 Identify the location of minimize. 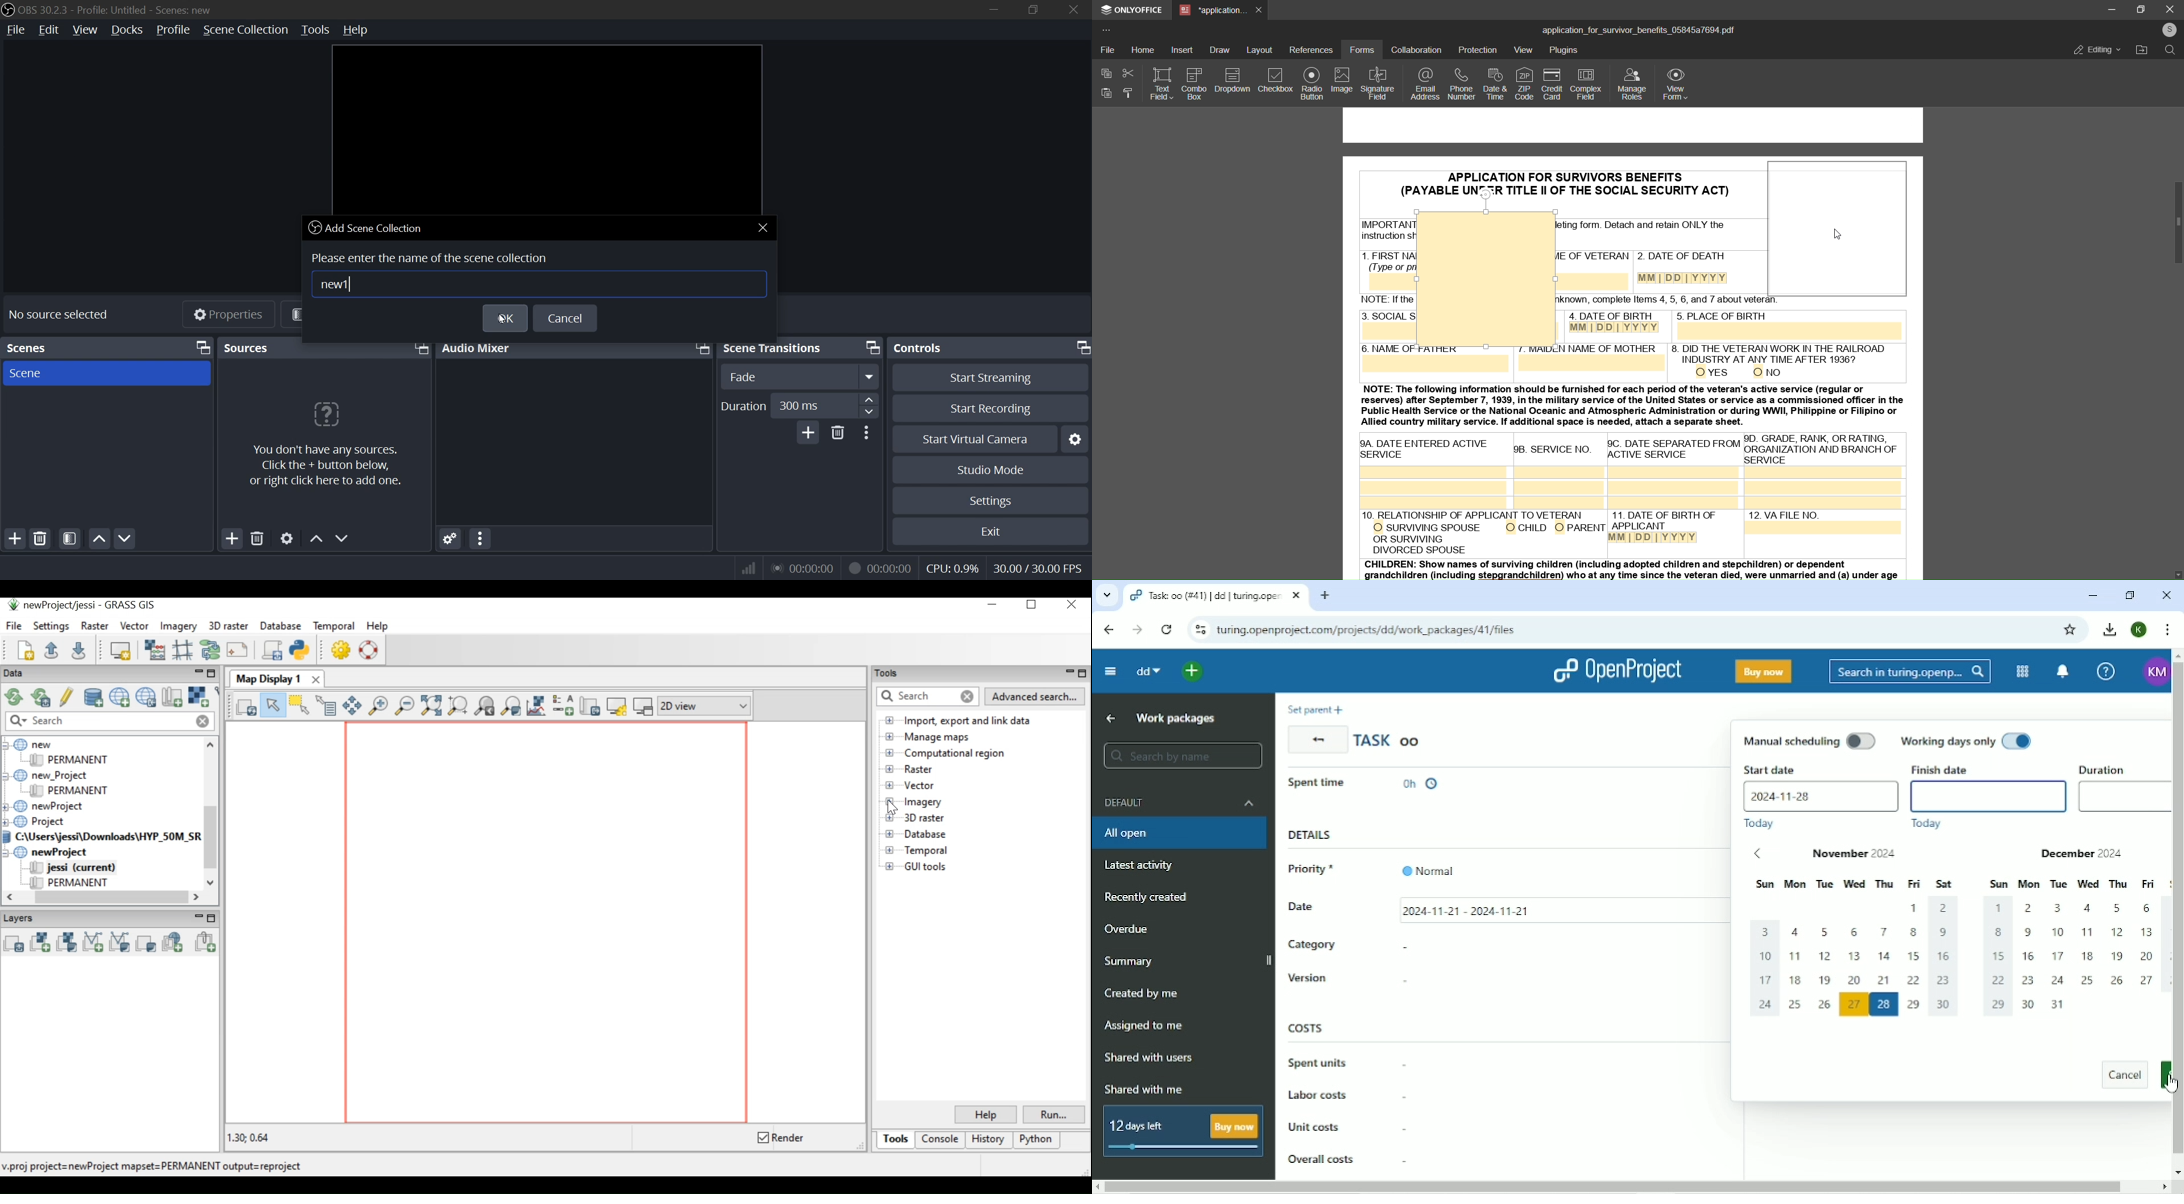
(994, 8).